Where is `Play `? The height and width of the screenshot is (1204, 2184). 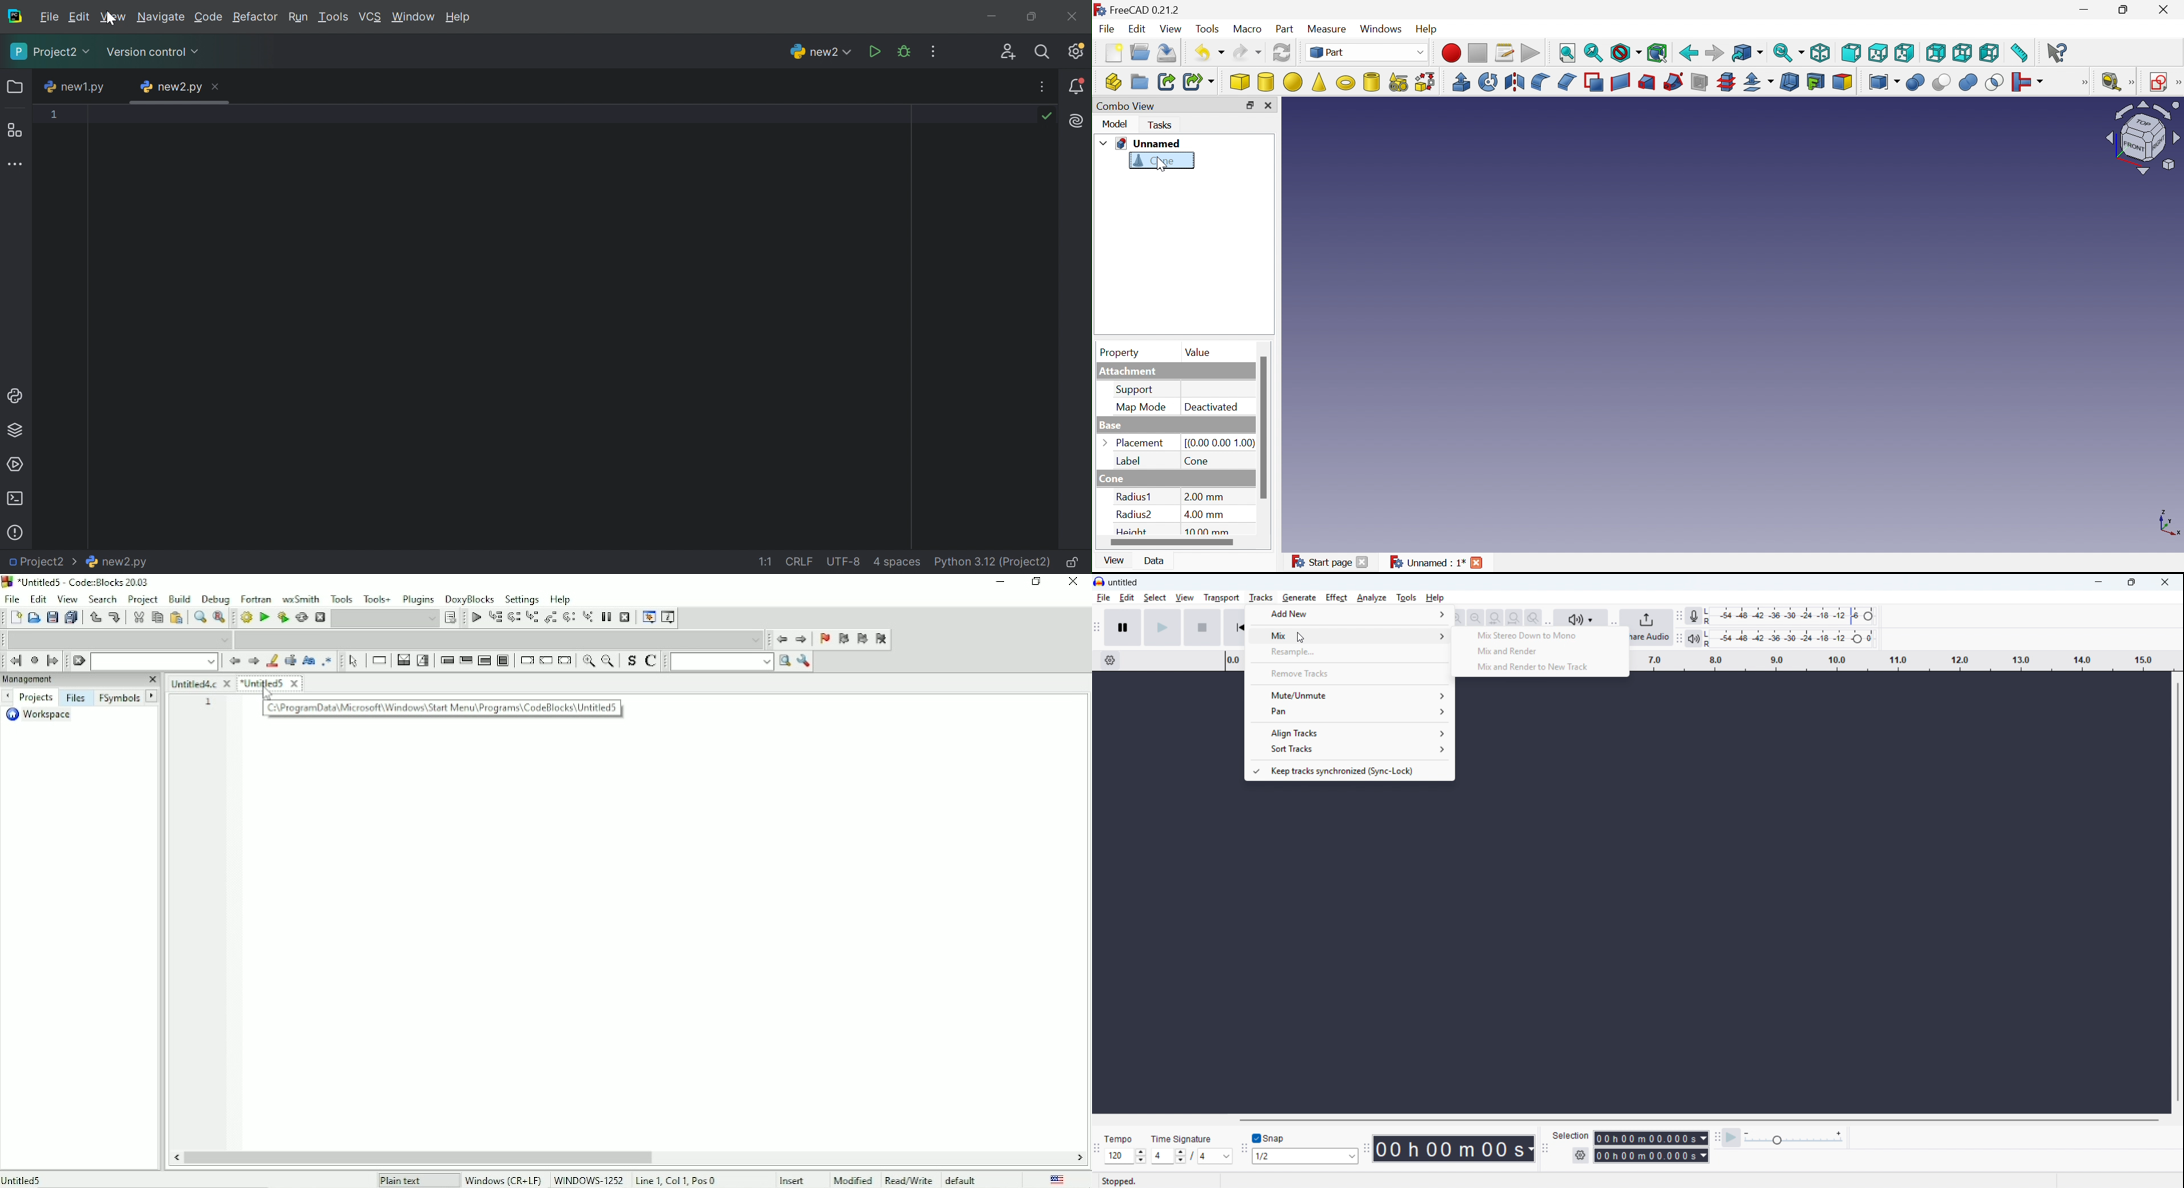
Play  is located at coordinates (1164, 627).